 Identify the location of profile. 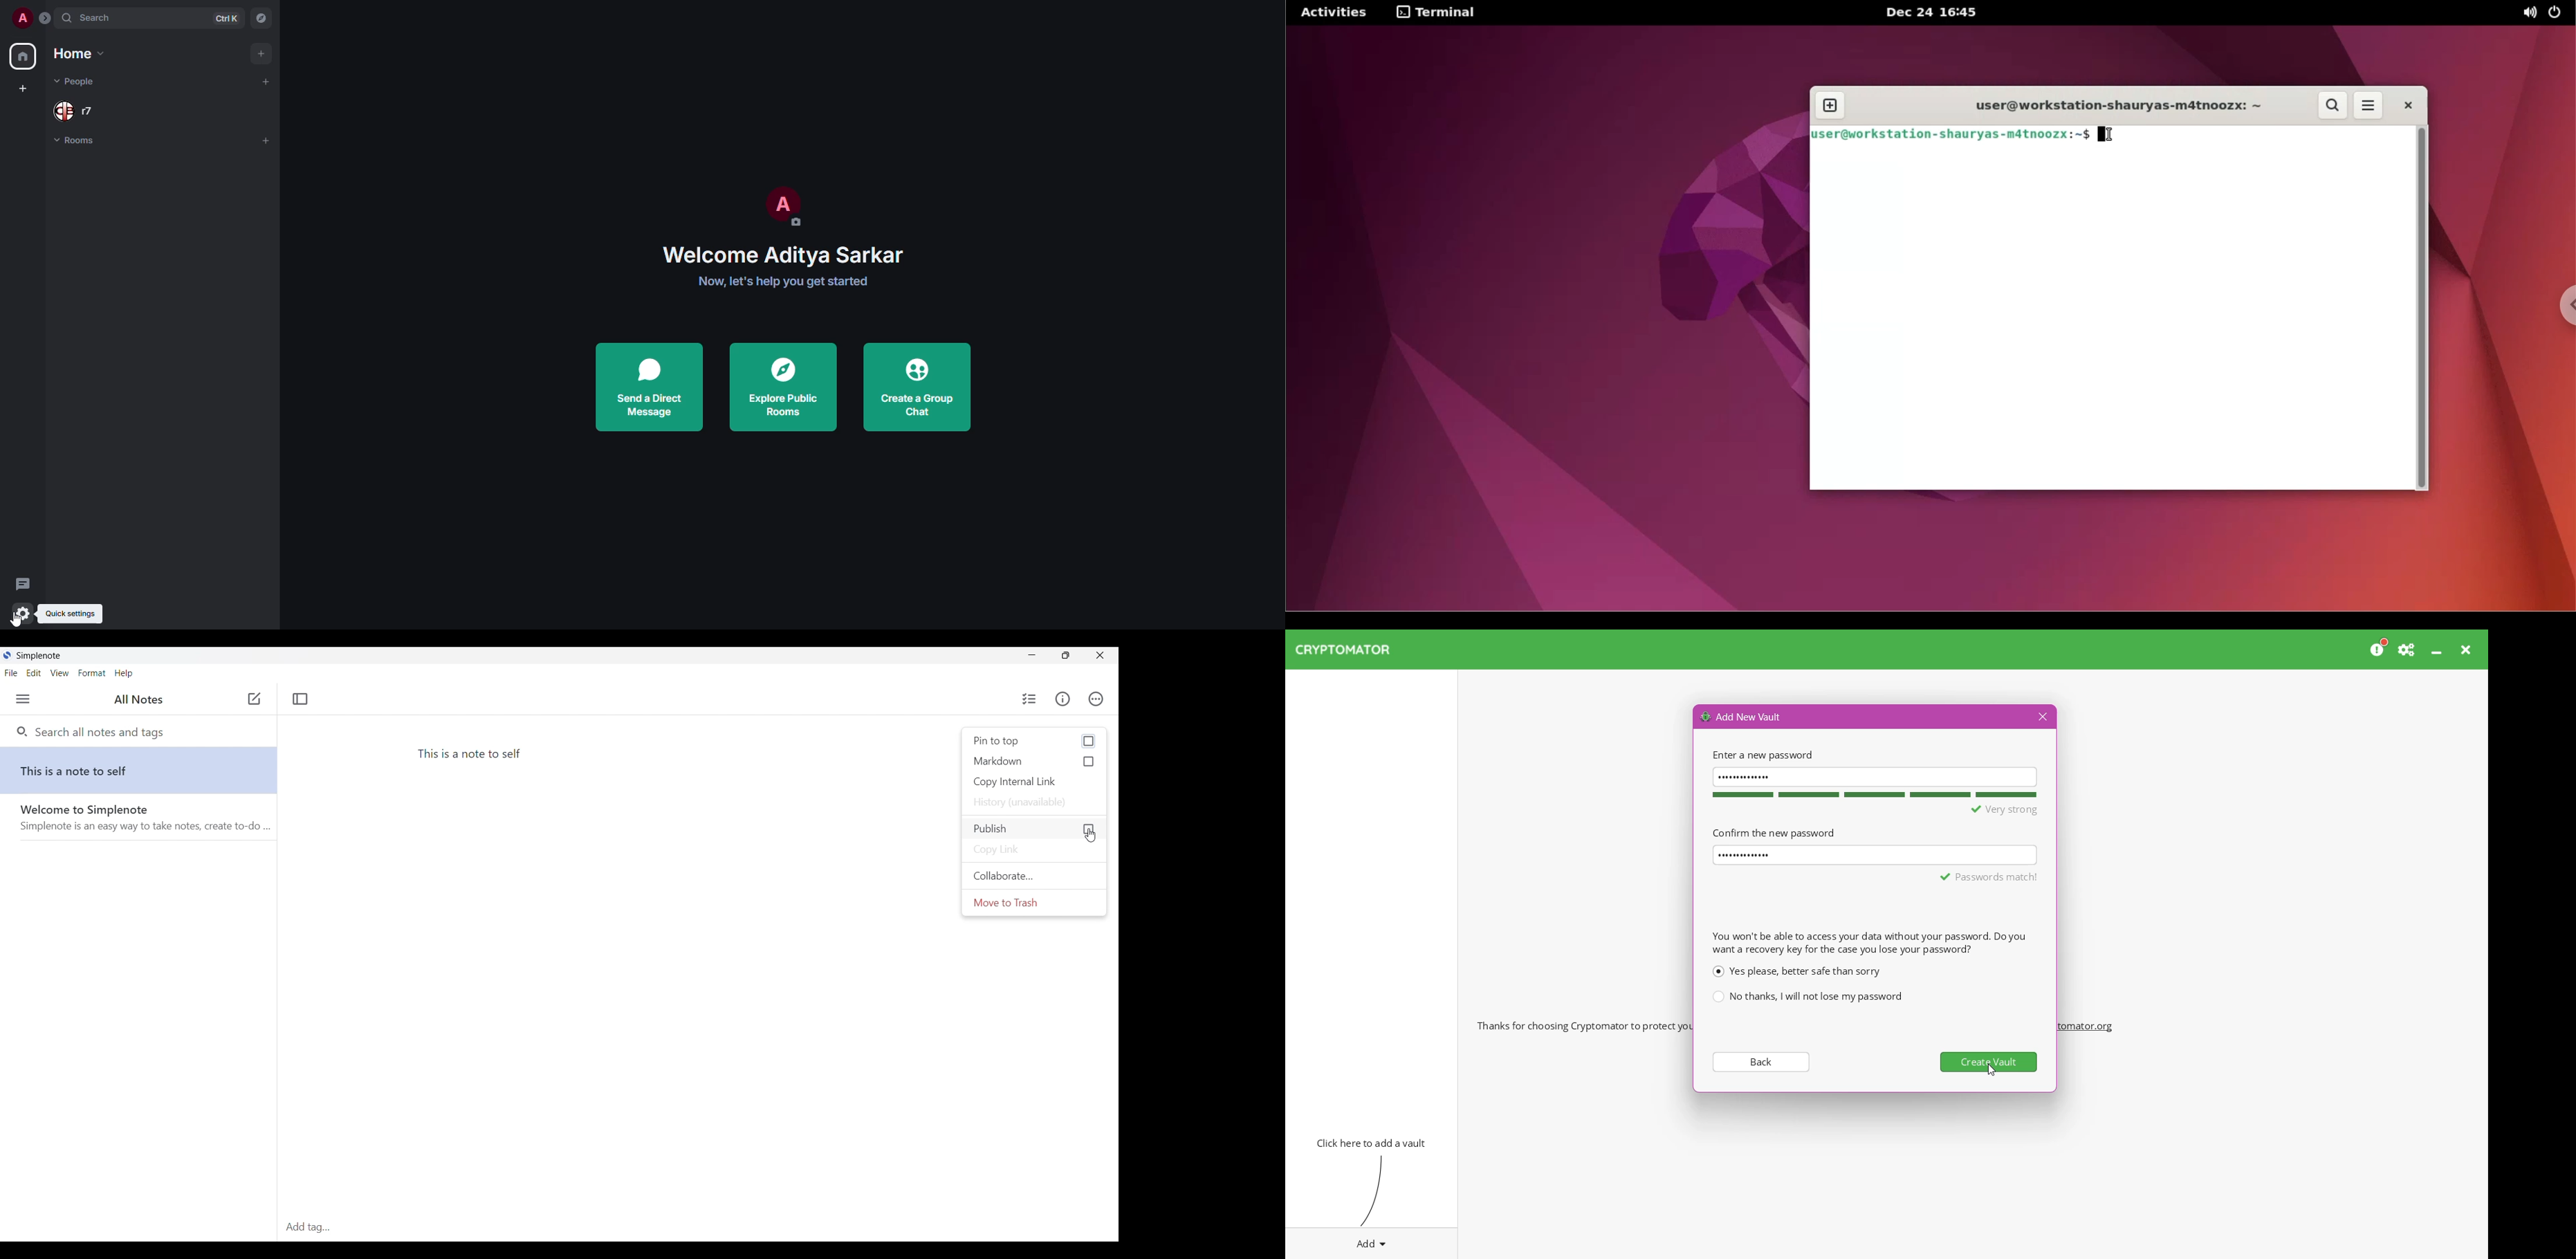
(21, 21).